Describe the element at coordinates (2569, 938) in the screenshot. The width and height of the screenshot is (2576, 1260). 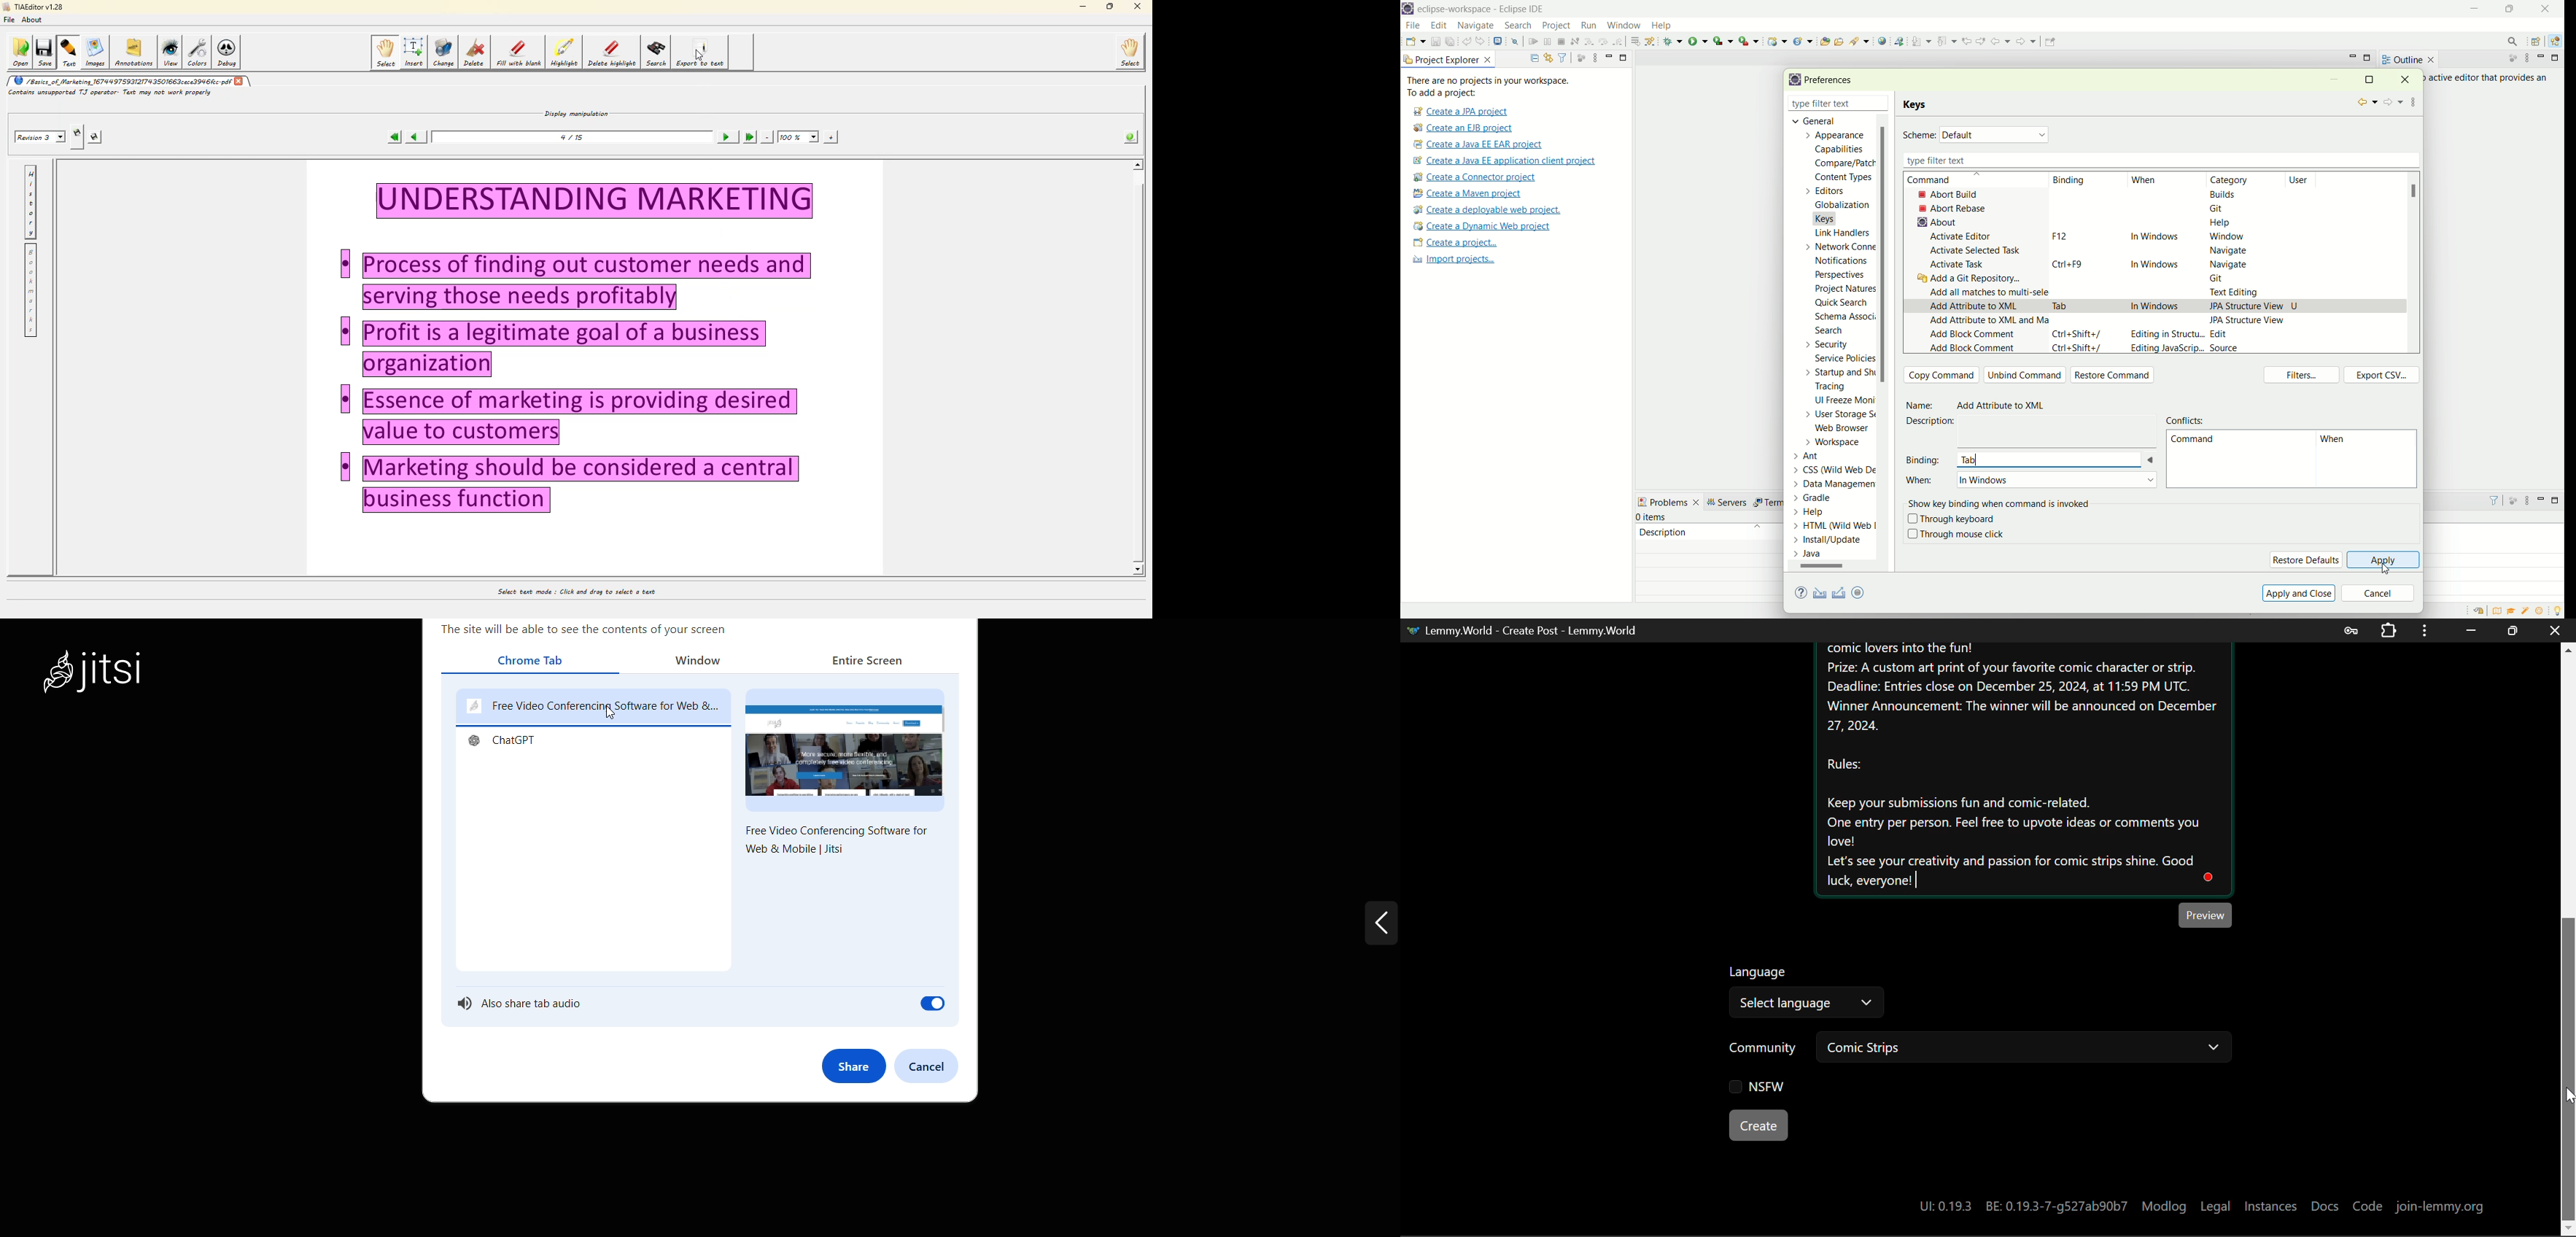
I see `Scroll Bar` at that location.